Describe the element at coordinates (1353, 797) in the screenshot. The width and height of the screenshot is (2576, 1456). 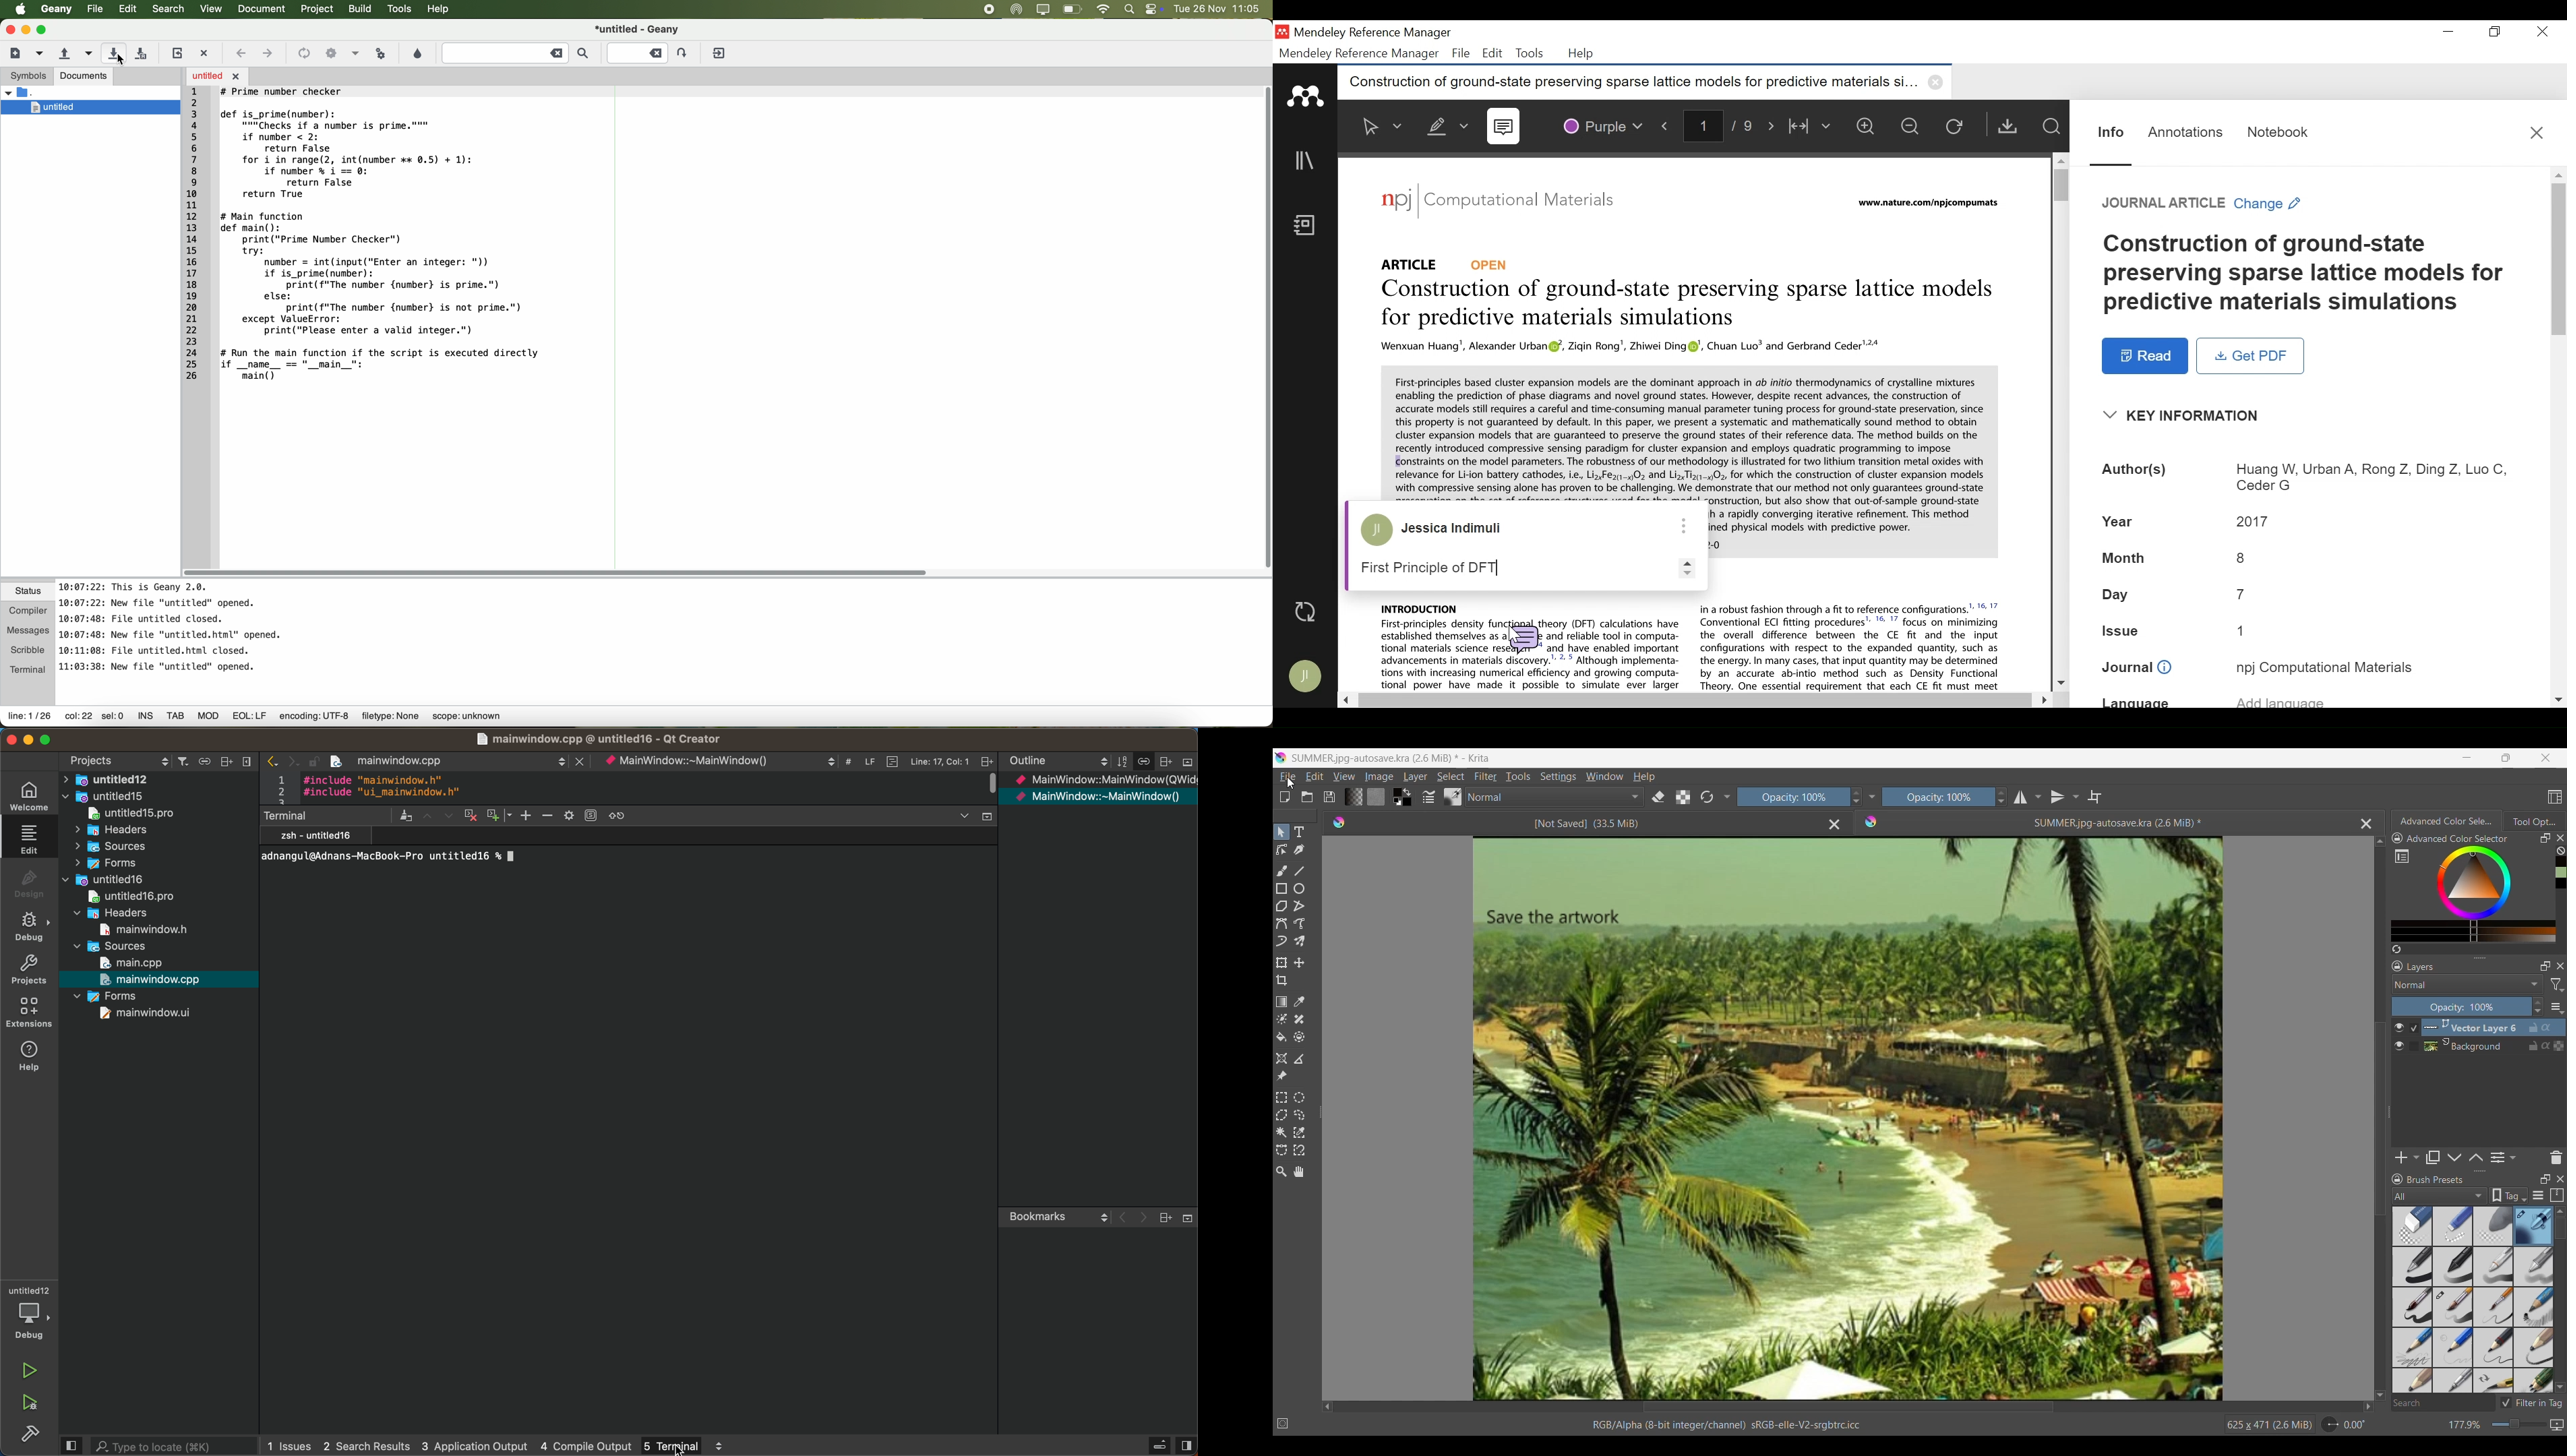
I see `Fill gradients` at that location.